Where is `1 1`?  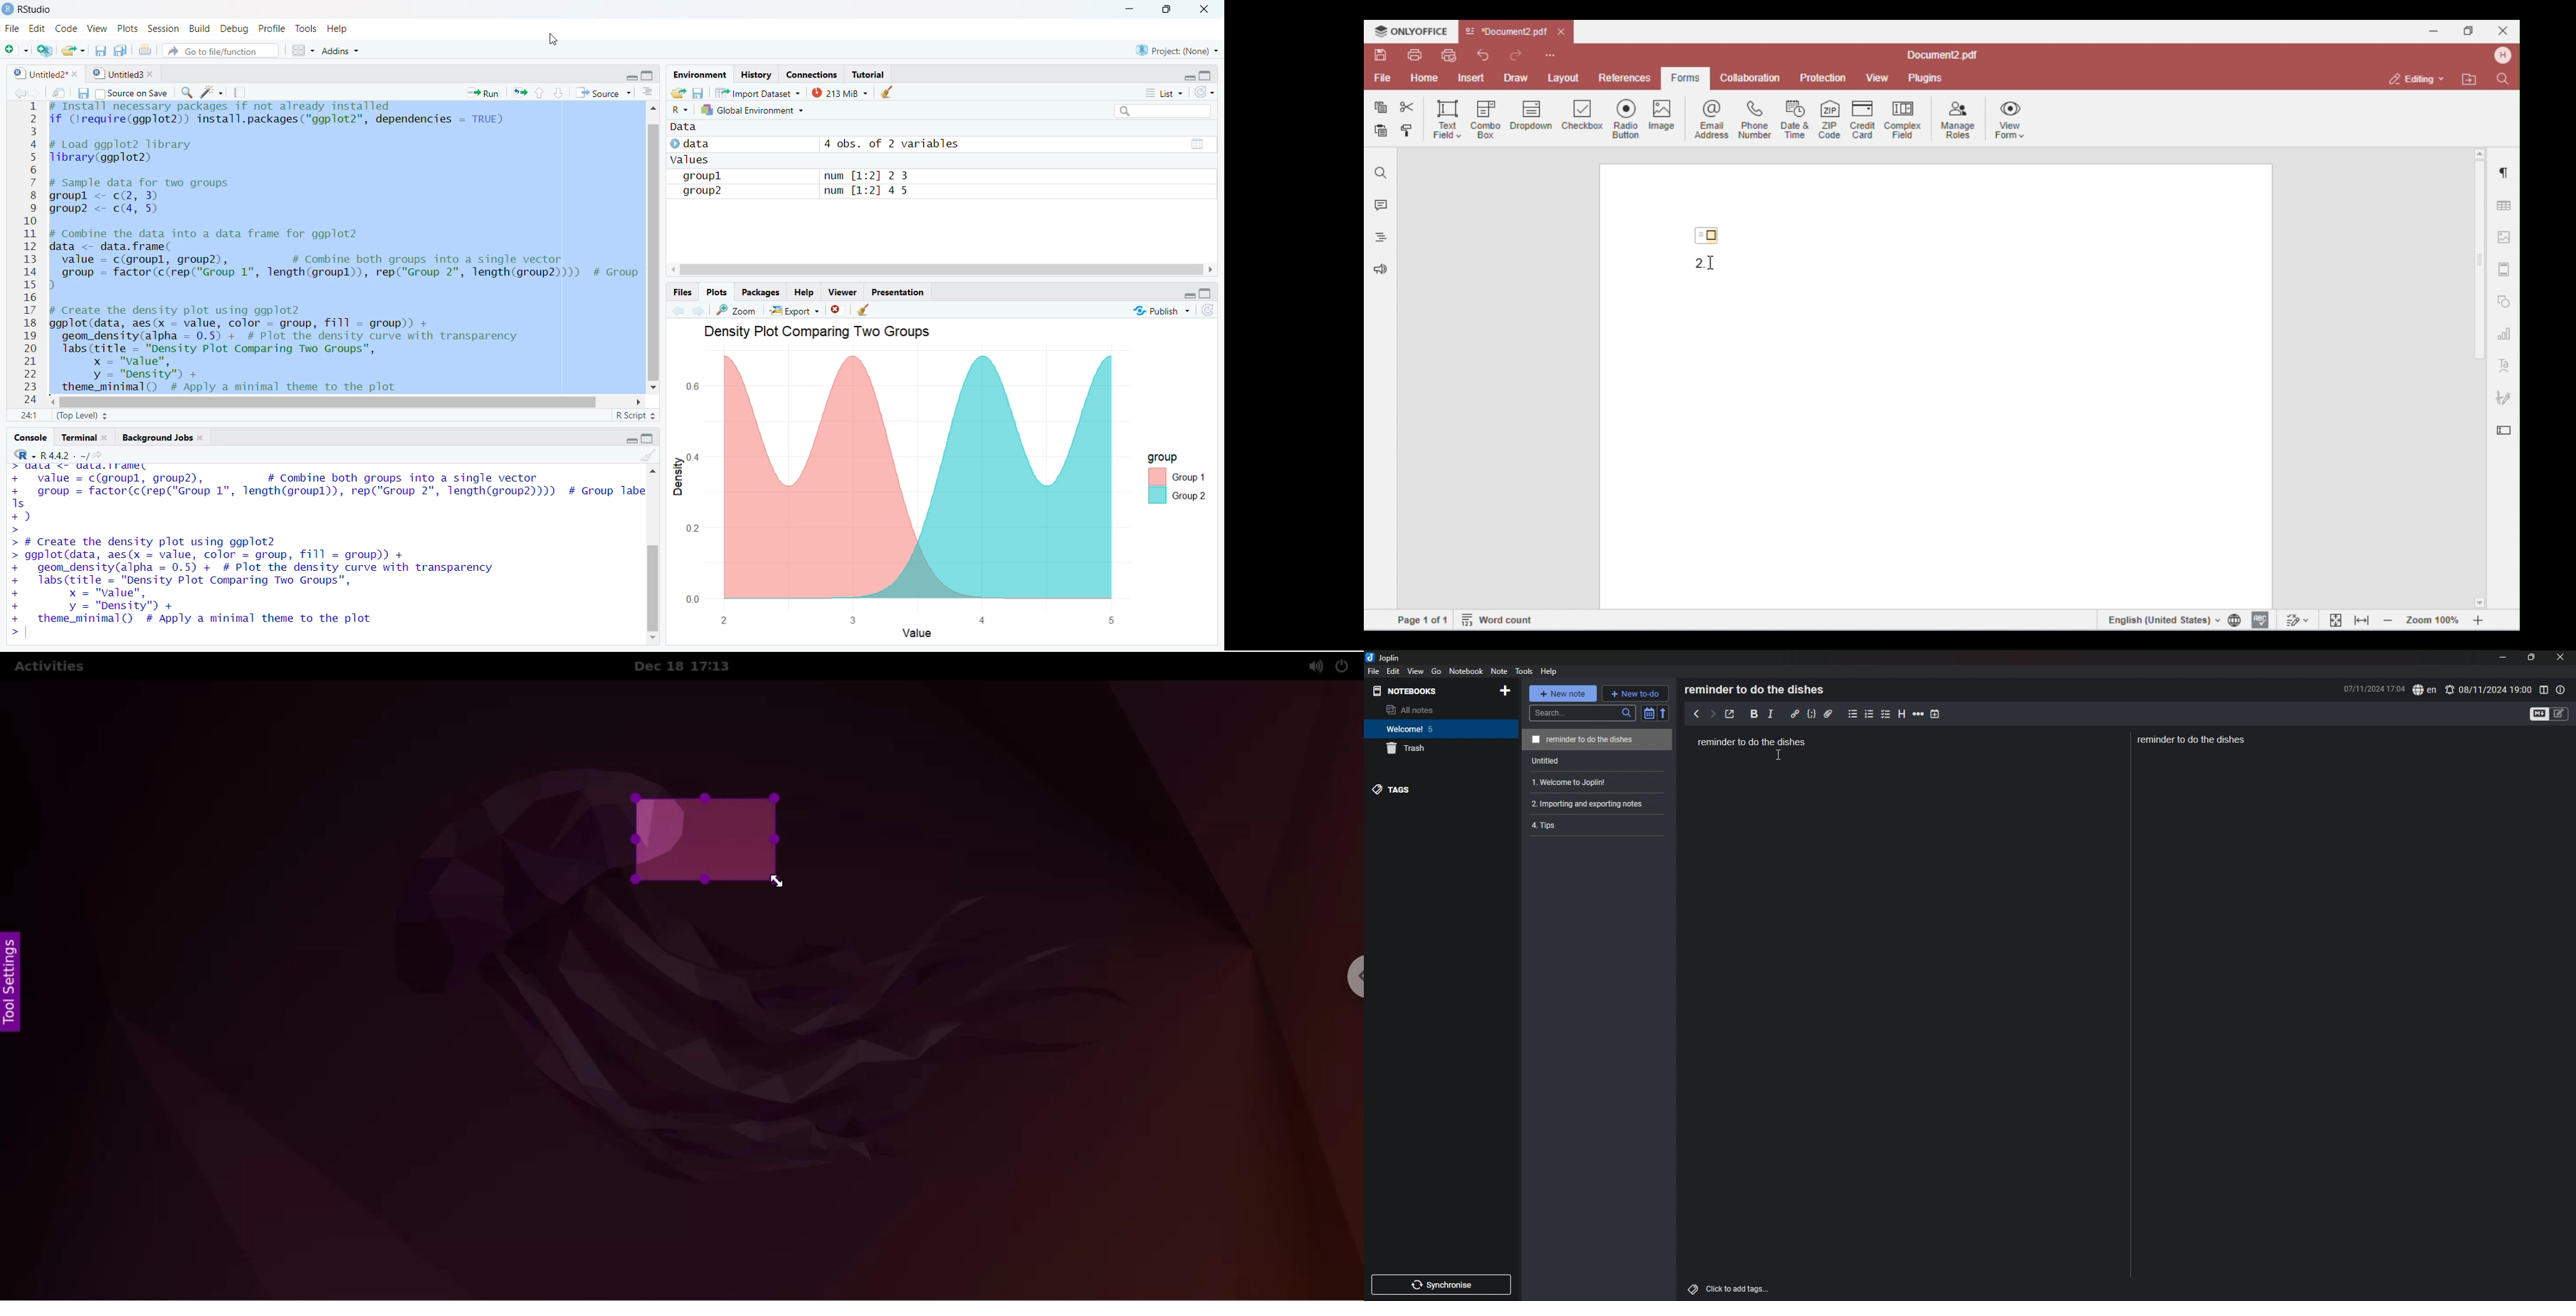 1 1 is located at coordinates (27, 415).